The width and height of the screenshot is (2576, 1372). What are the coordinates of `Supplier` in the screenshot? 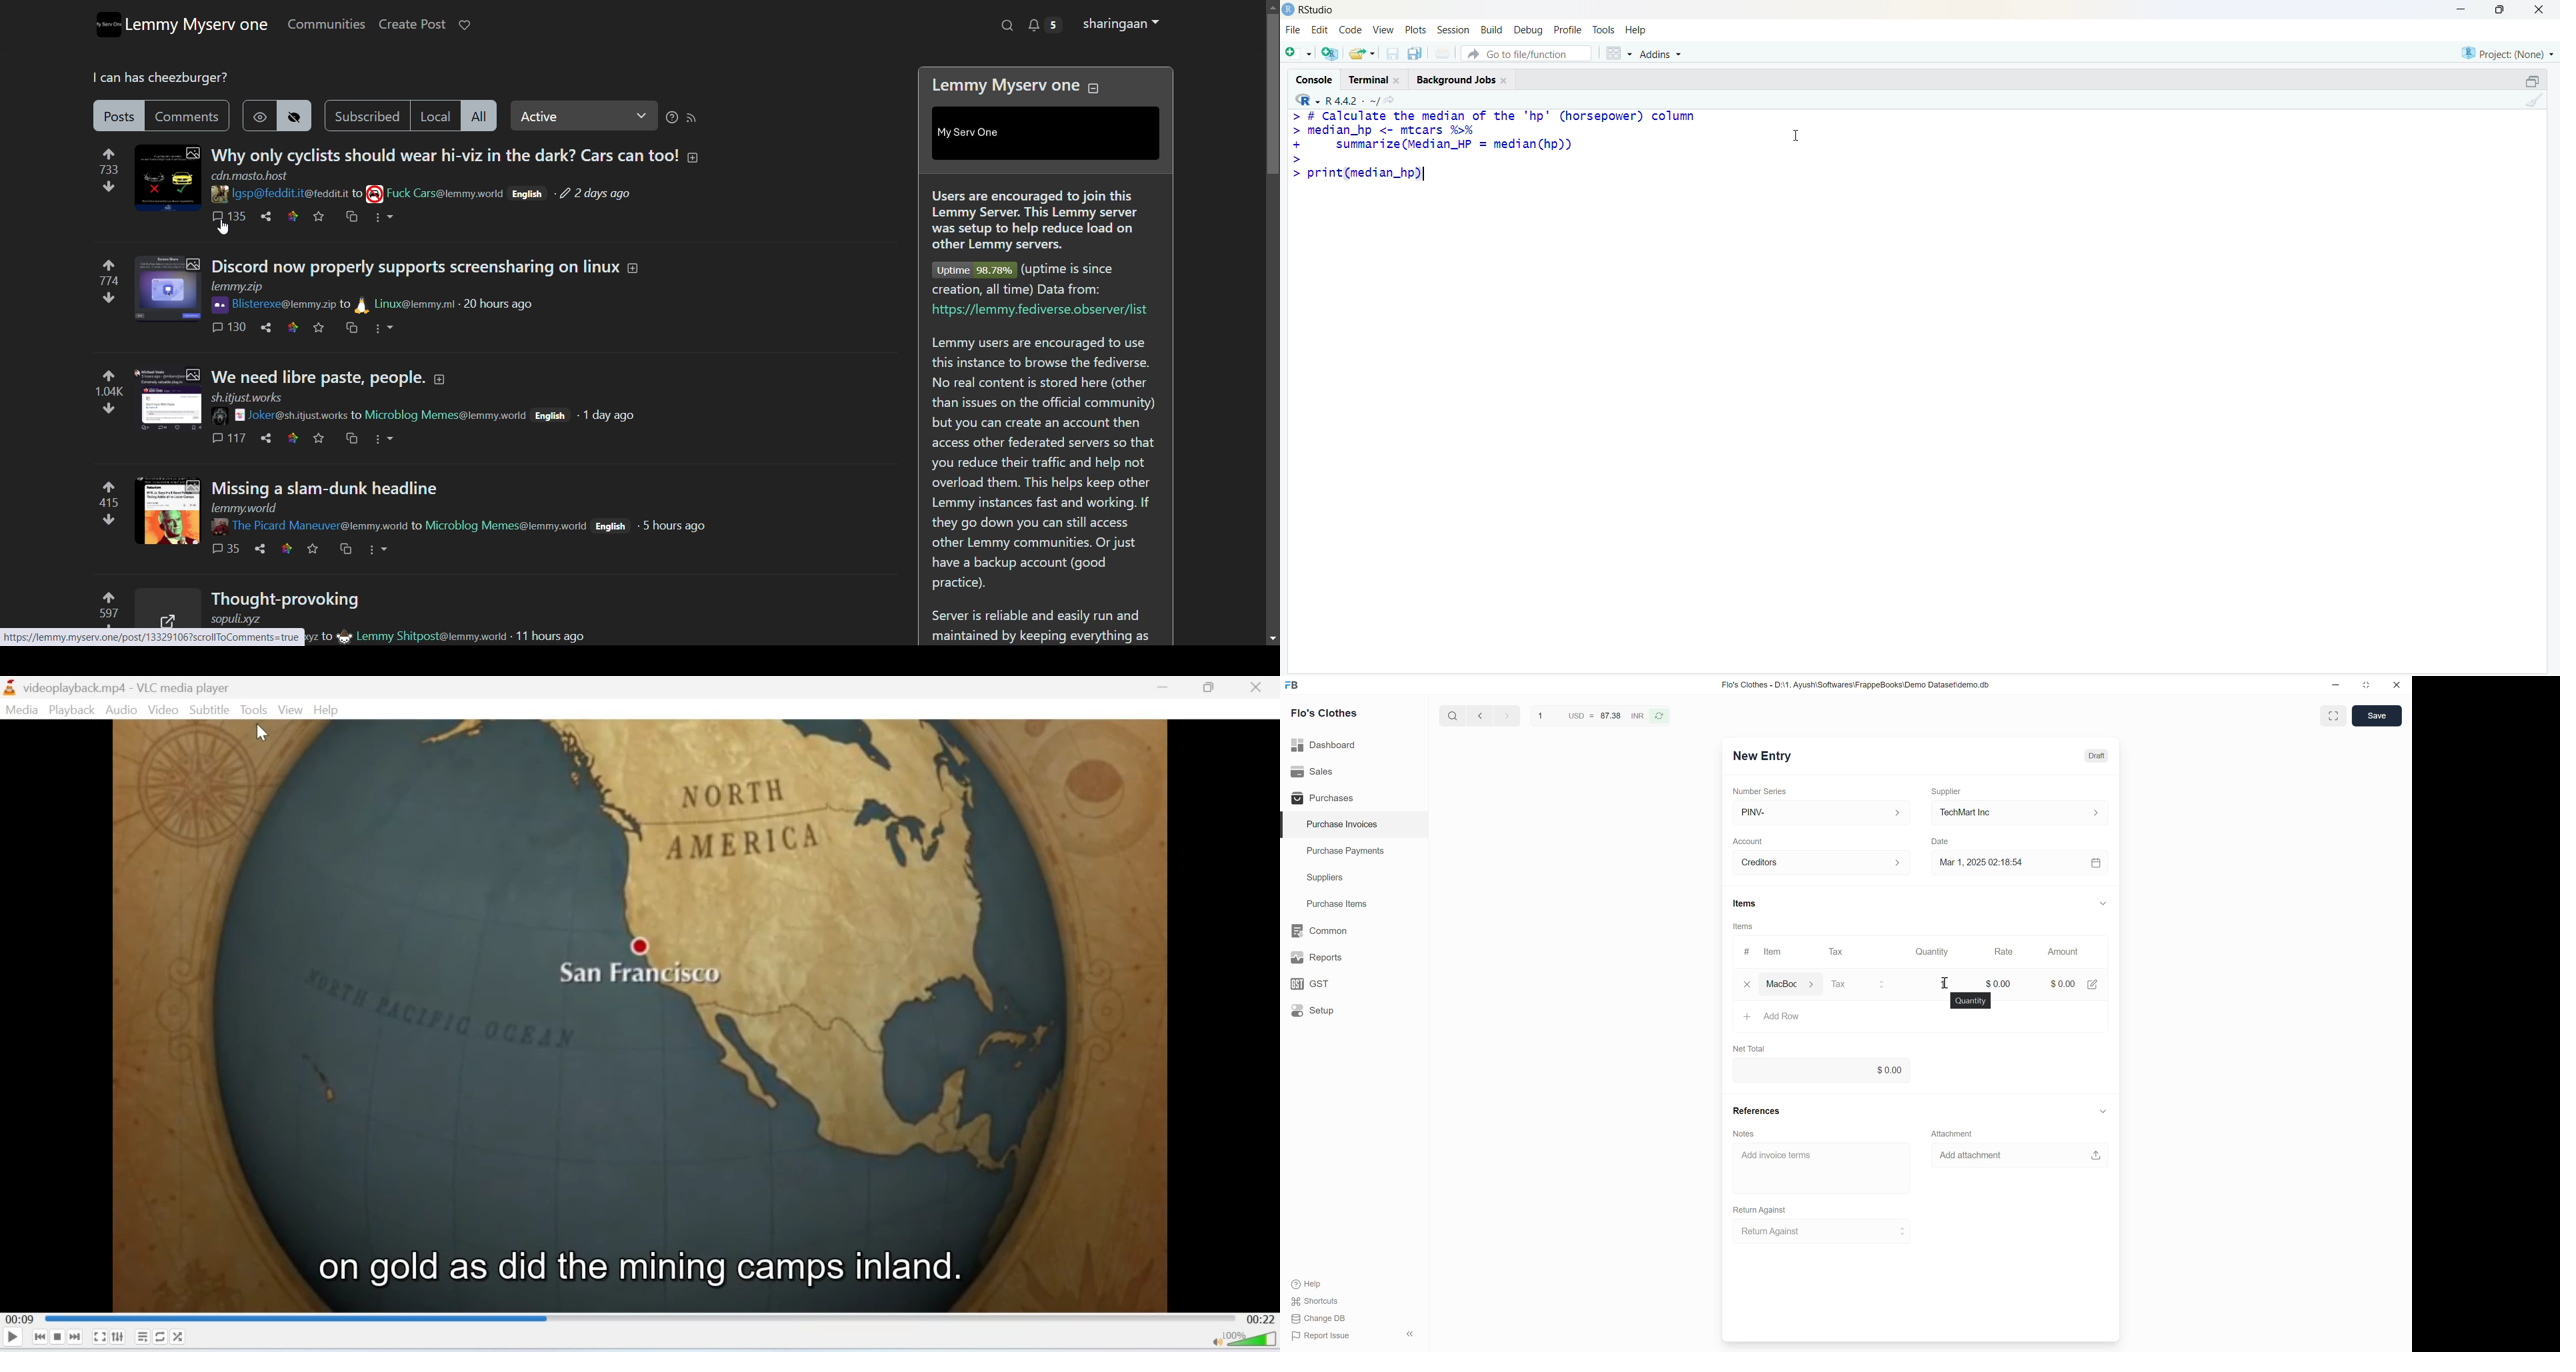 It's located at (1947, 792).